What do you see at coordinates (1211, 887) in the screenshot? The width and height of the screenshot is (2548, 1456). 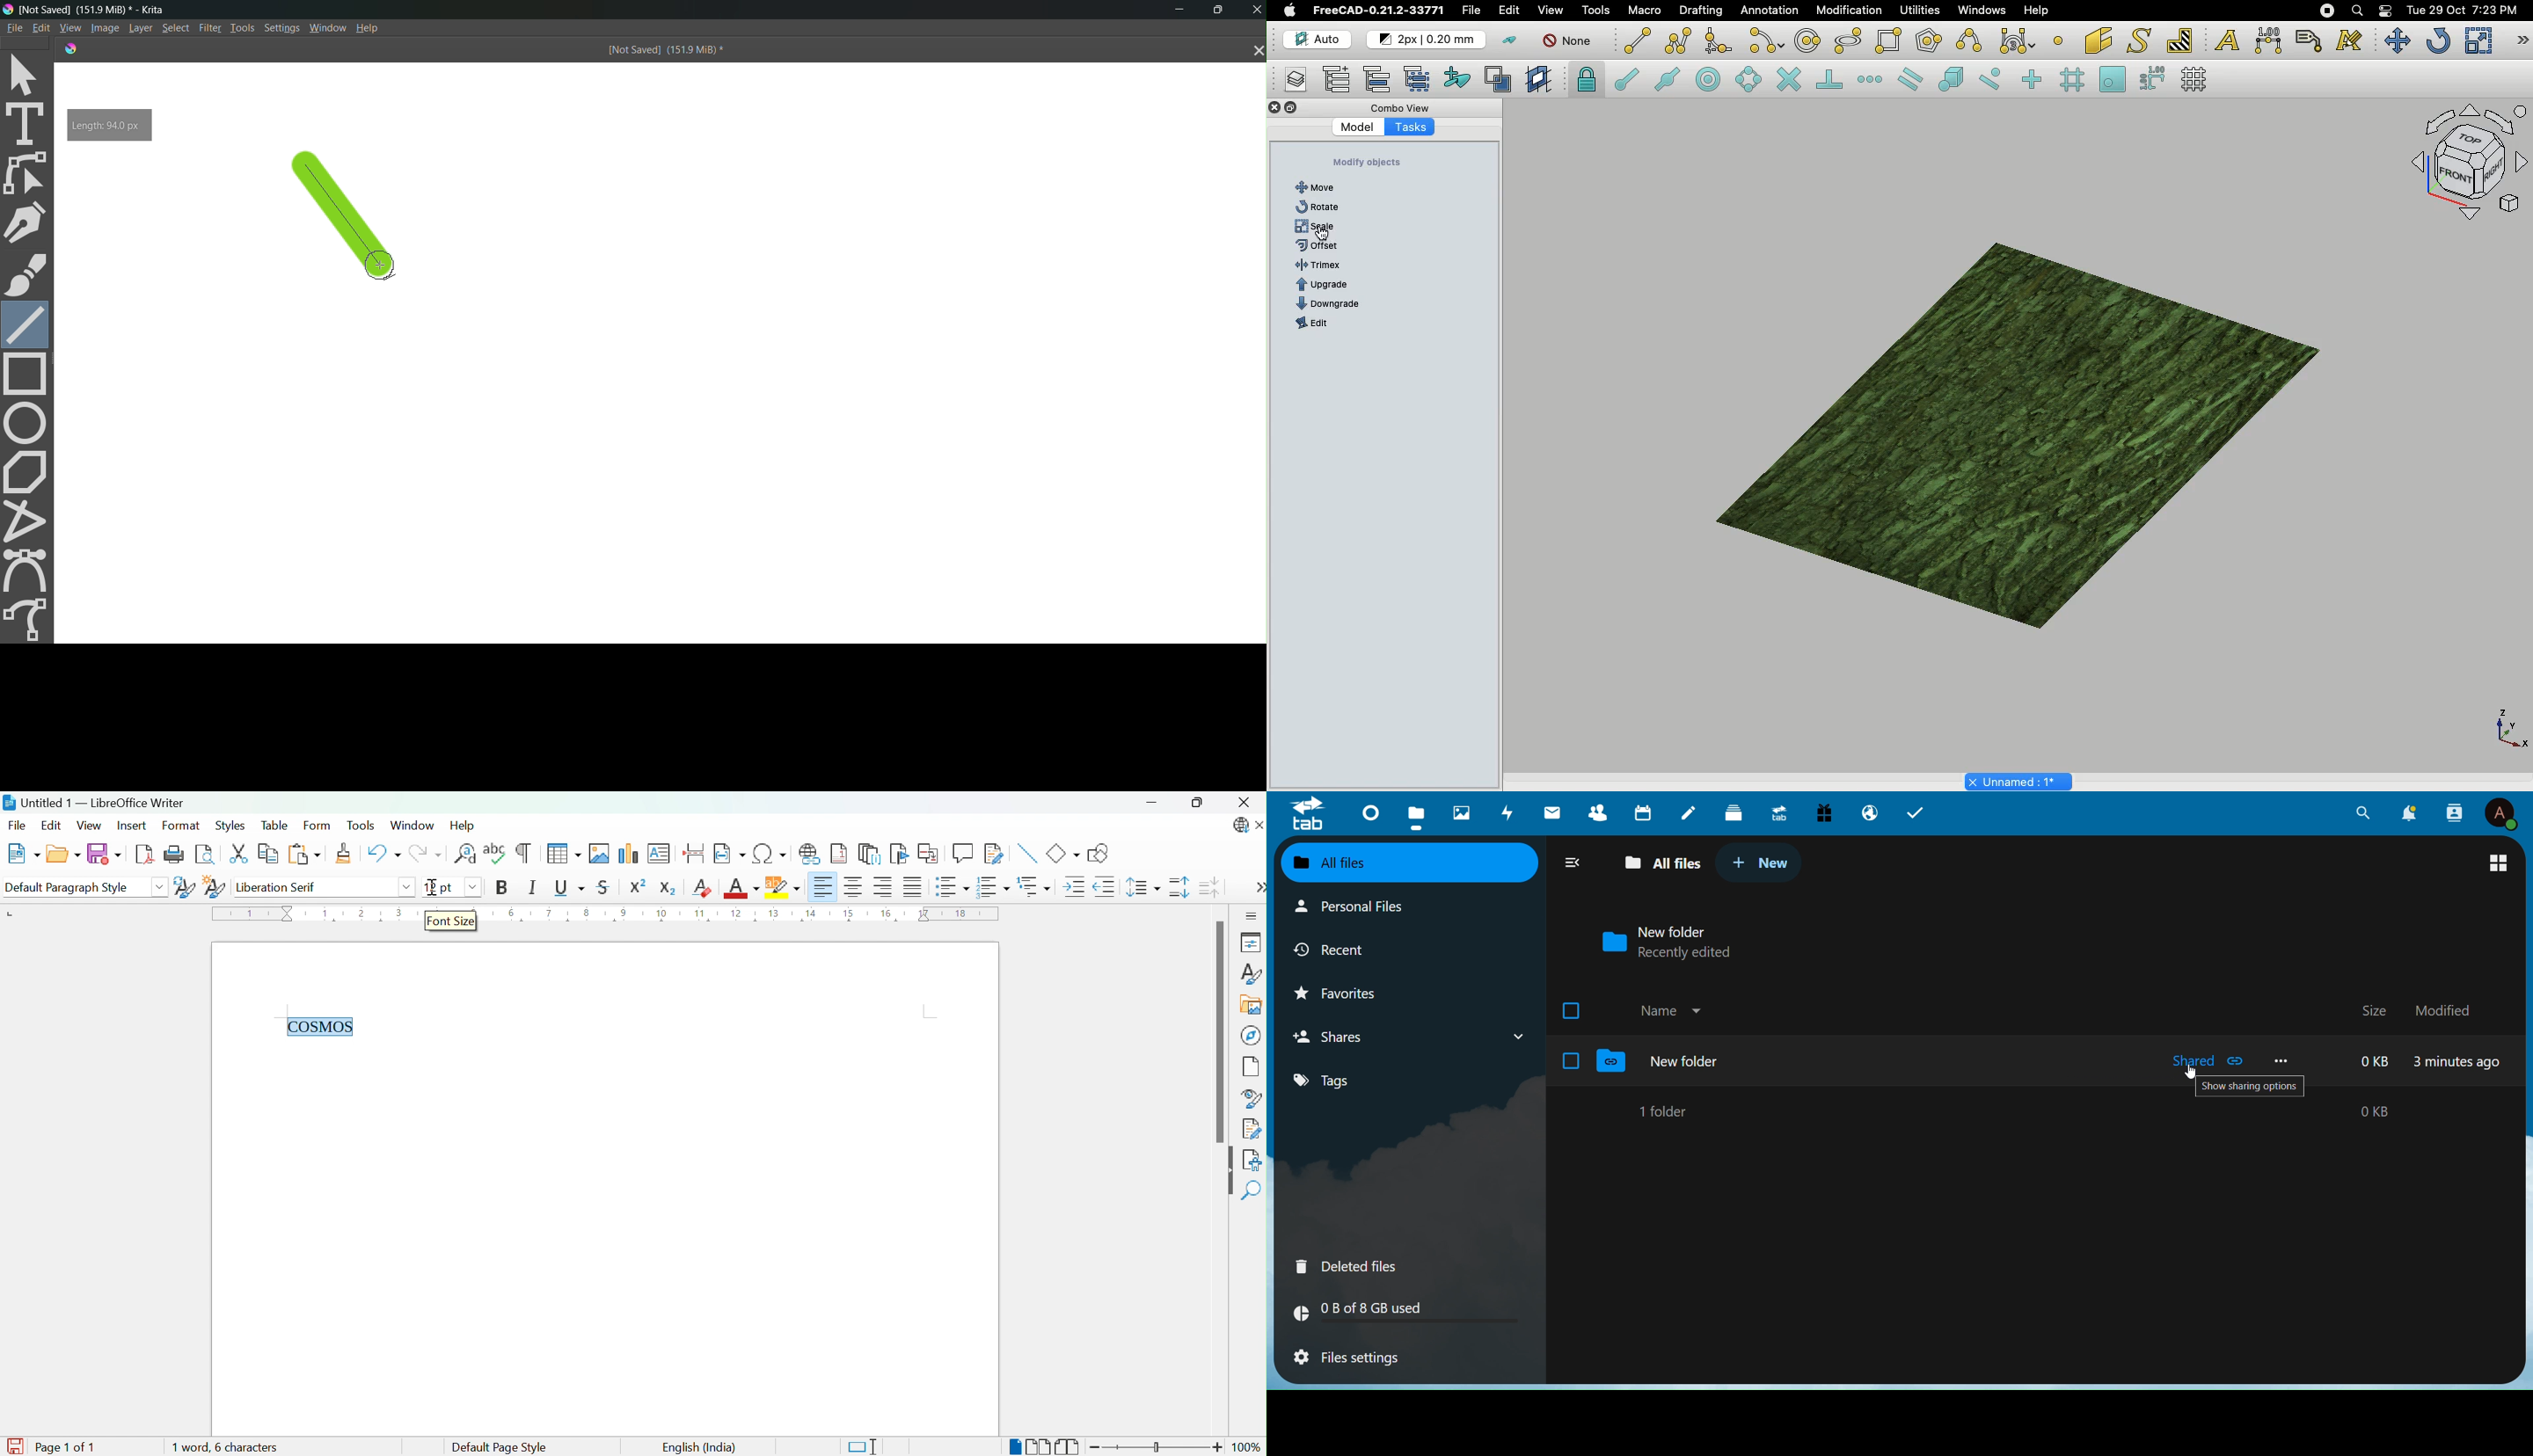 I see `Decrease Paragraph Spacing` at bounding box center [1211, 887].